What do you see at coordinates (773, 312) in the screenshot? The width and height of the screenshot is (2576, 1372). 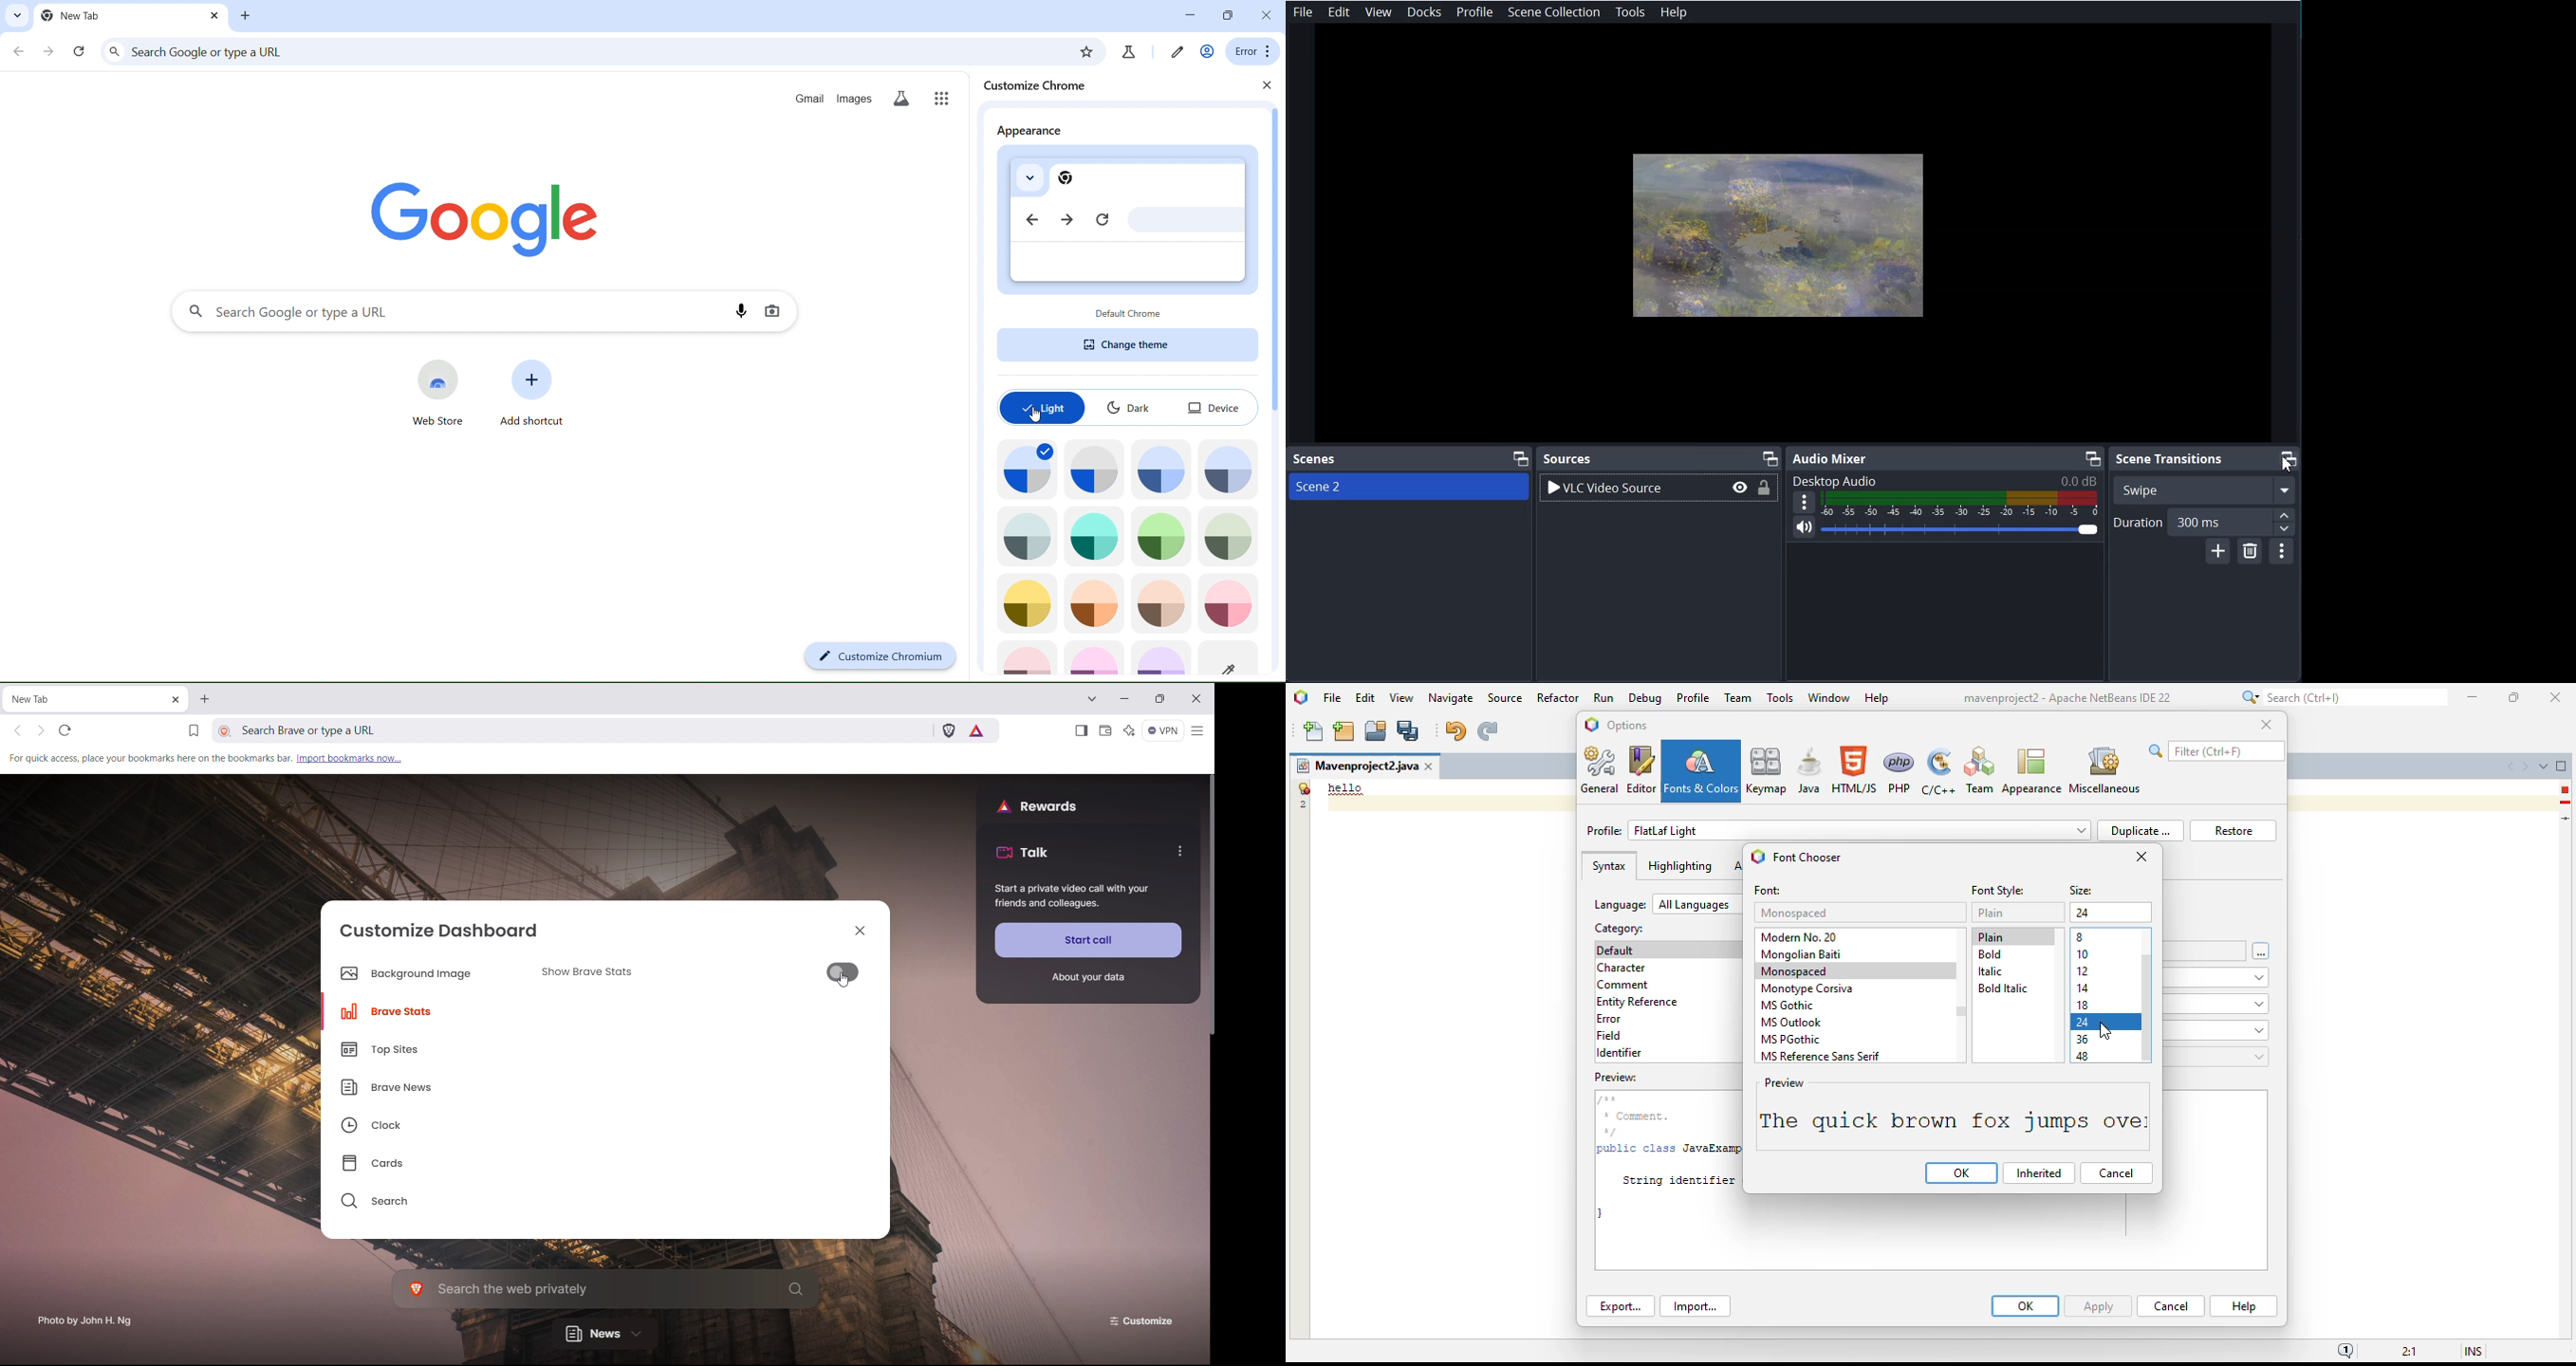 I see `voicesearch` at bounding box center [773, 312].